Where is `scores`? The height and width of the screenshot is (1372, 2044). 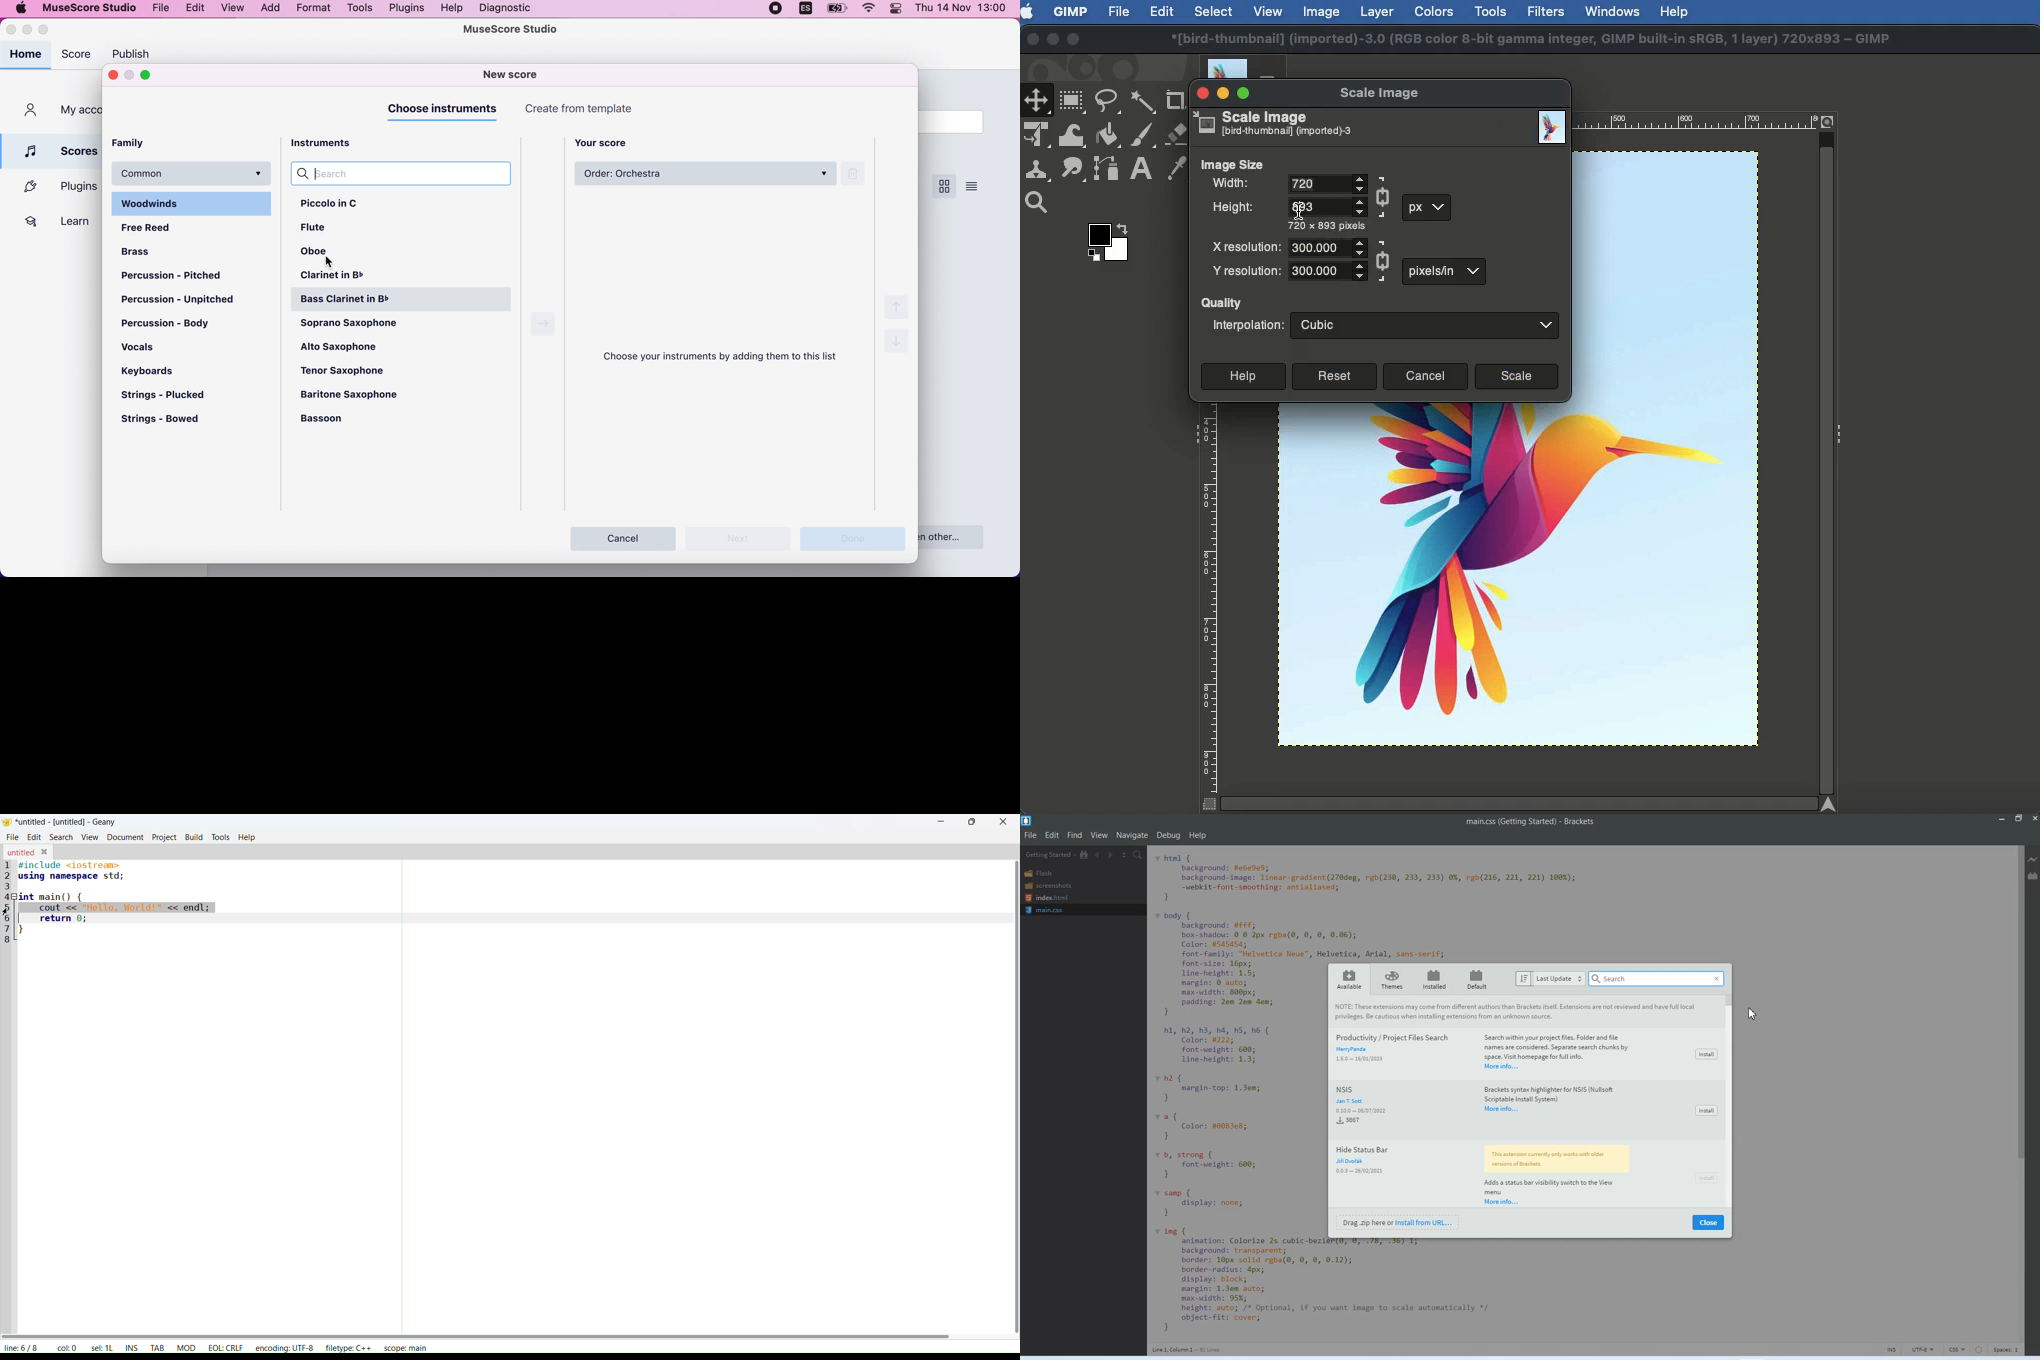
scores is located at coordinates (53, 150).